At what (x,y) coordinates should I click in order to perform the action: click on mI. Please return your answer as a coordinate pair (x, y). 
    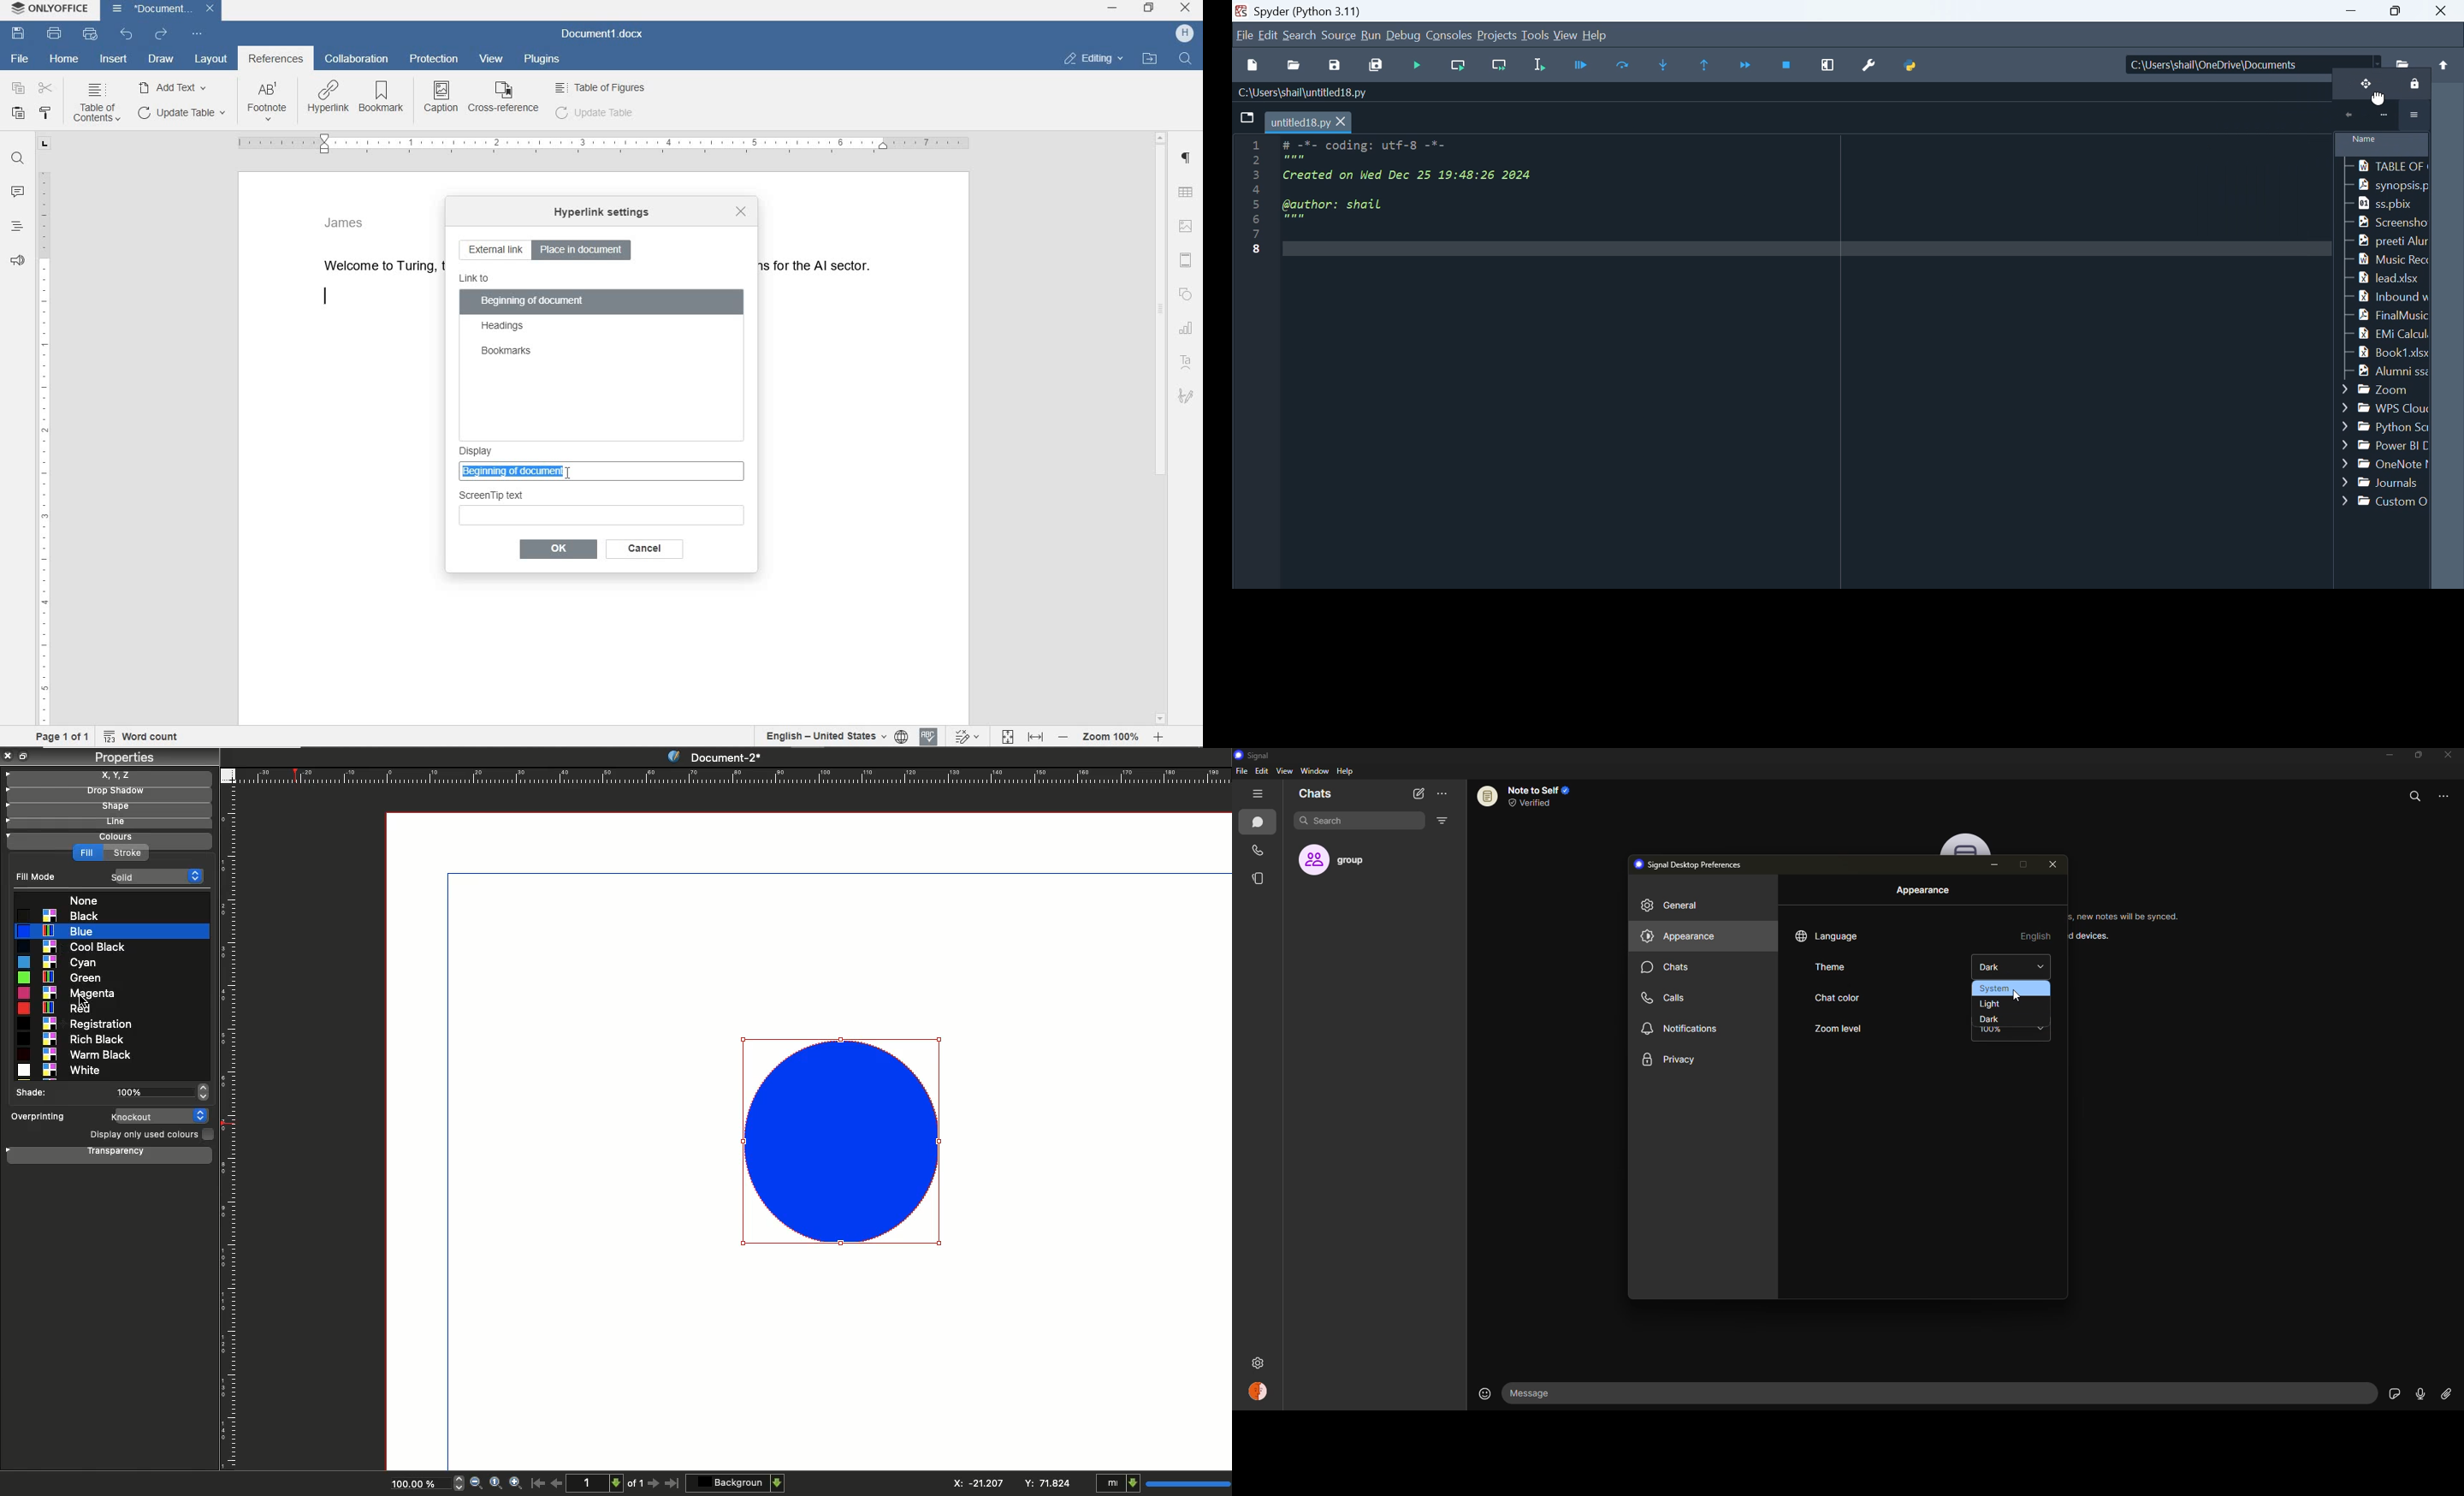
    Looking at the image, I should click on (1160, 1484).